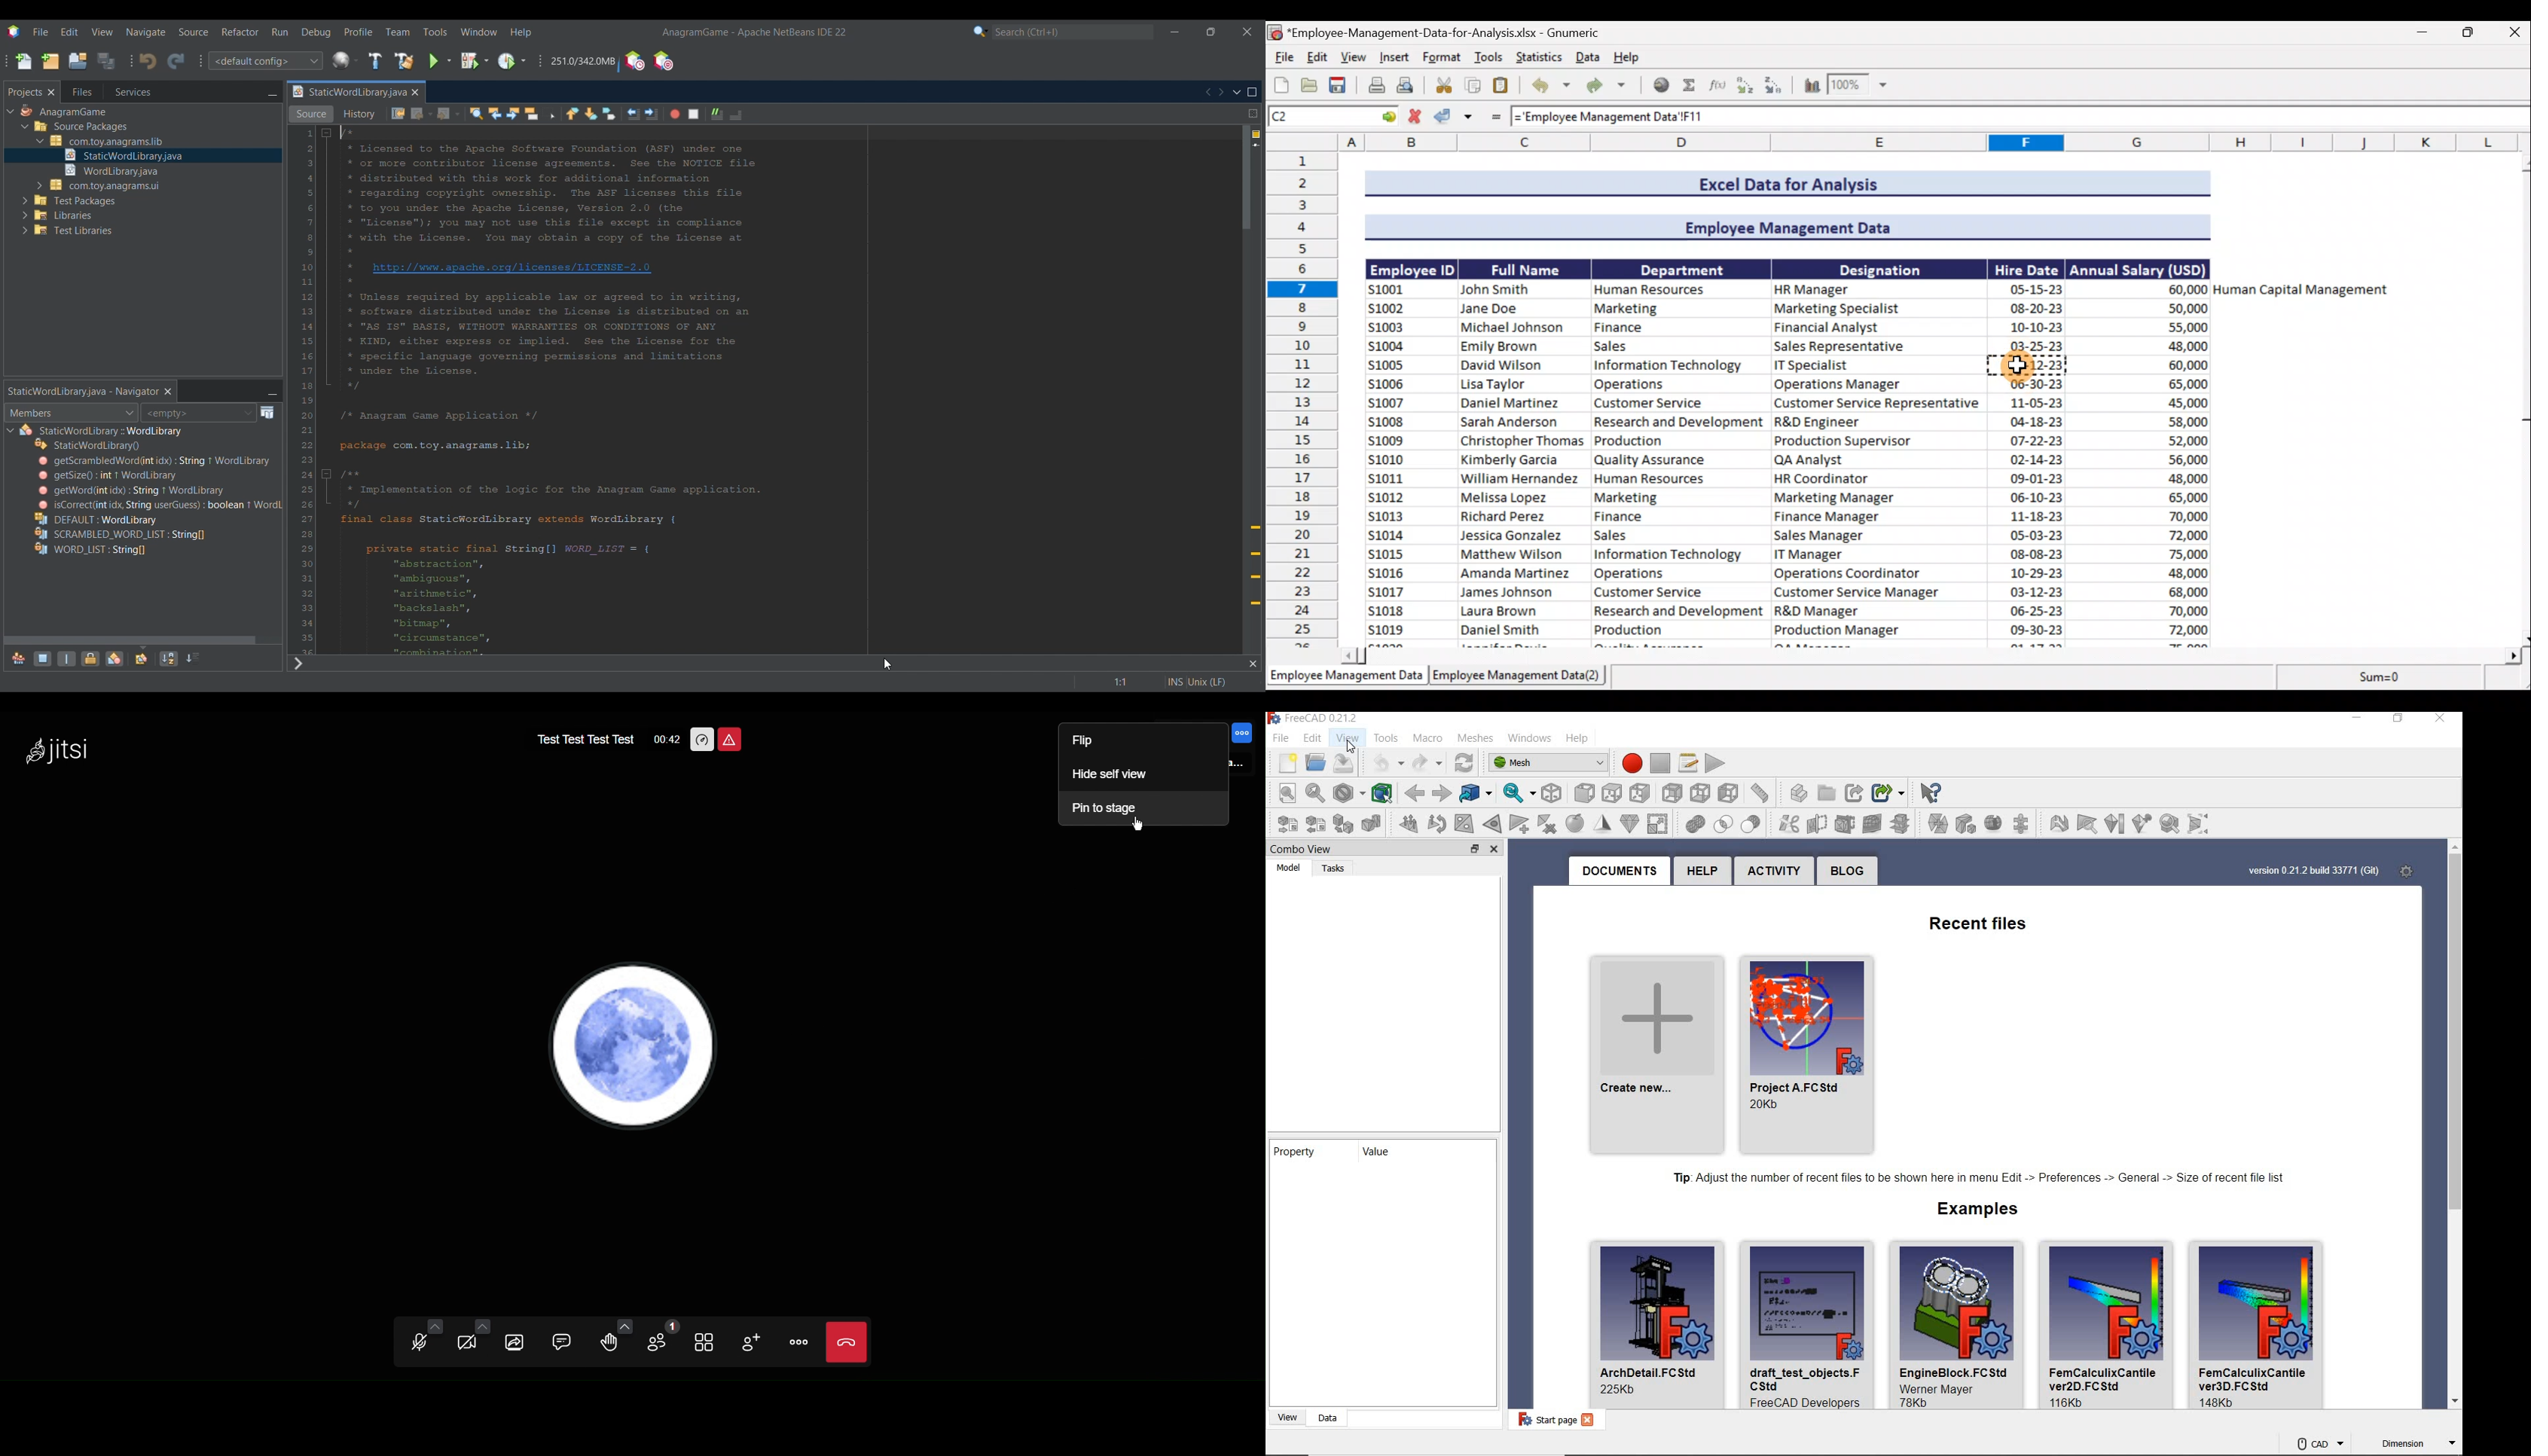 The image size is (2548, 1456). I want to click on curvature plat , so click(2115, 825).